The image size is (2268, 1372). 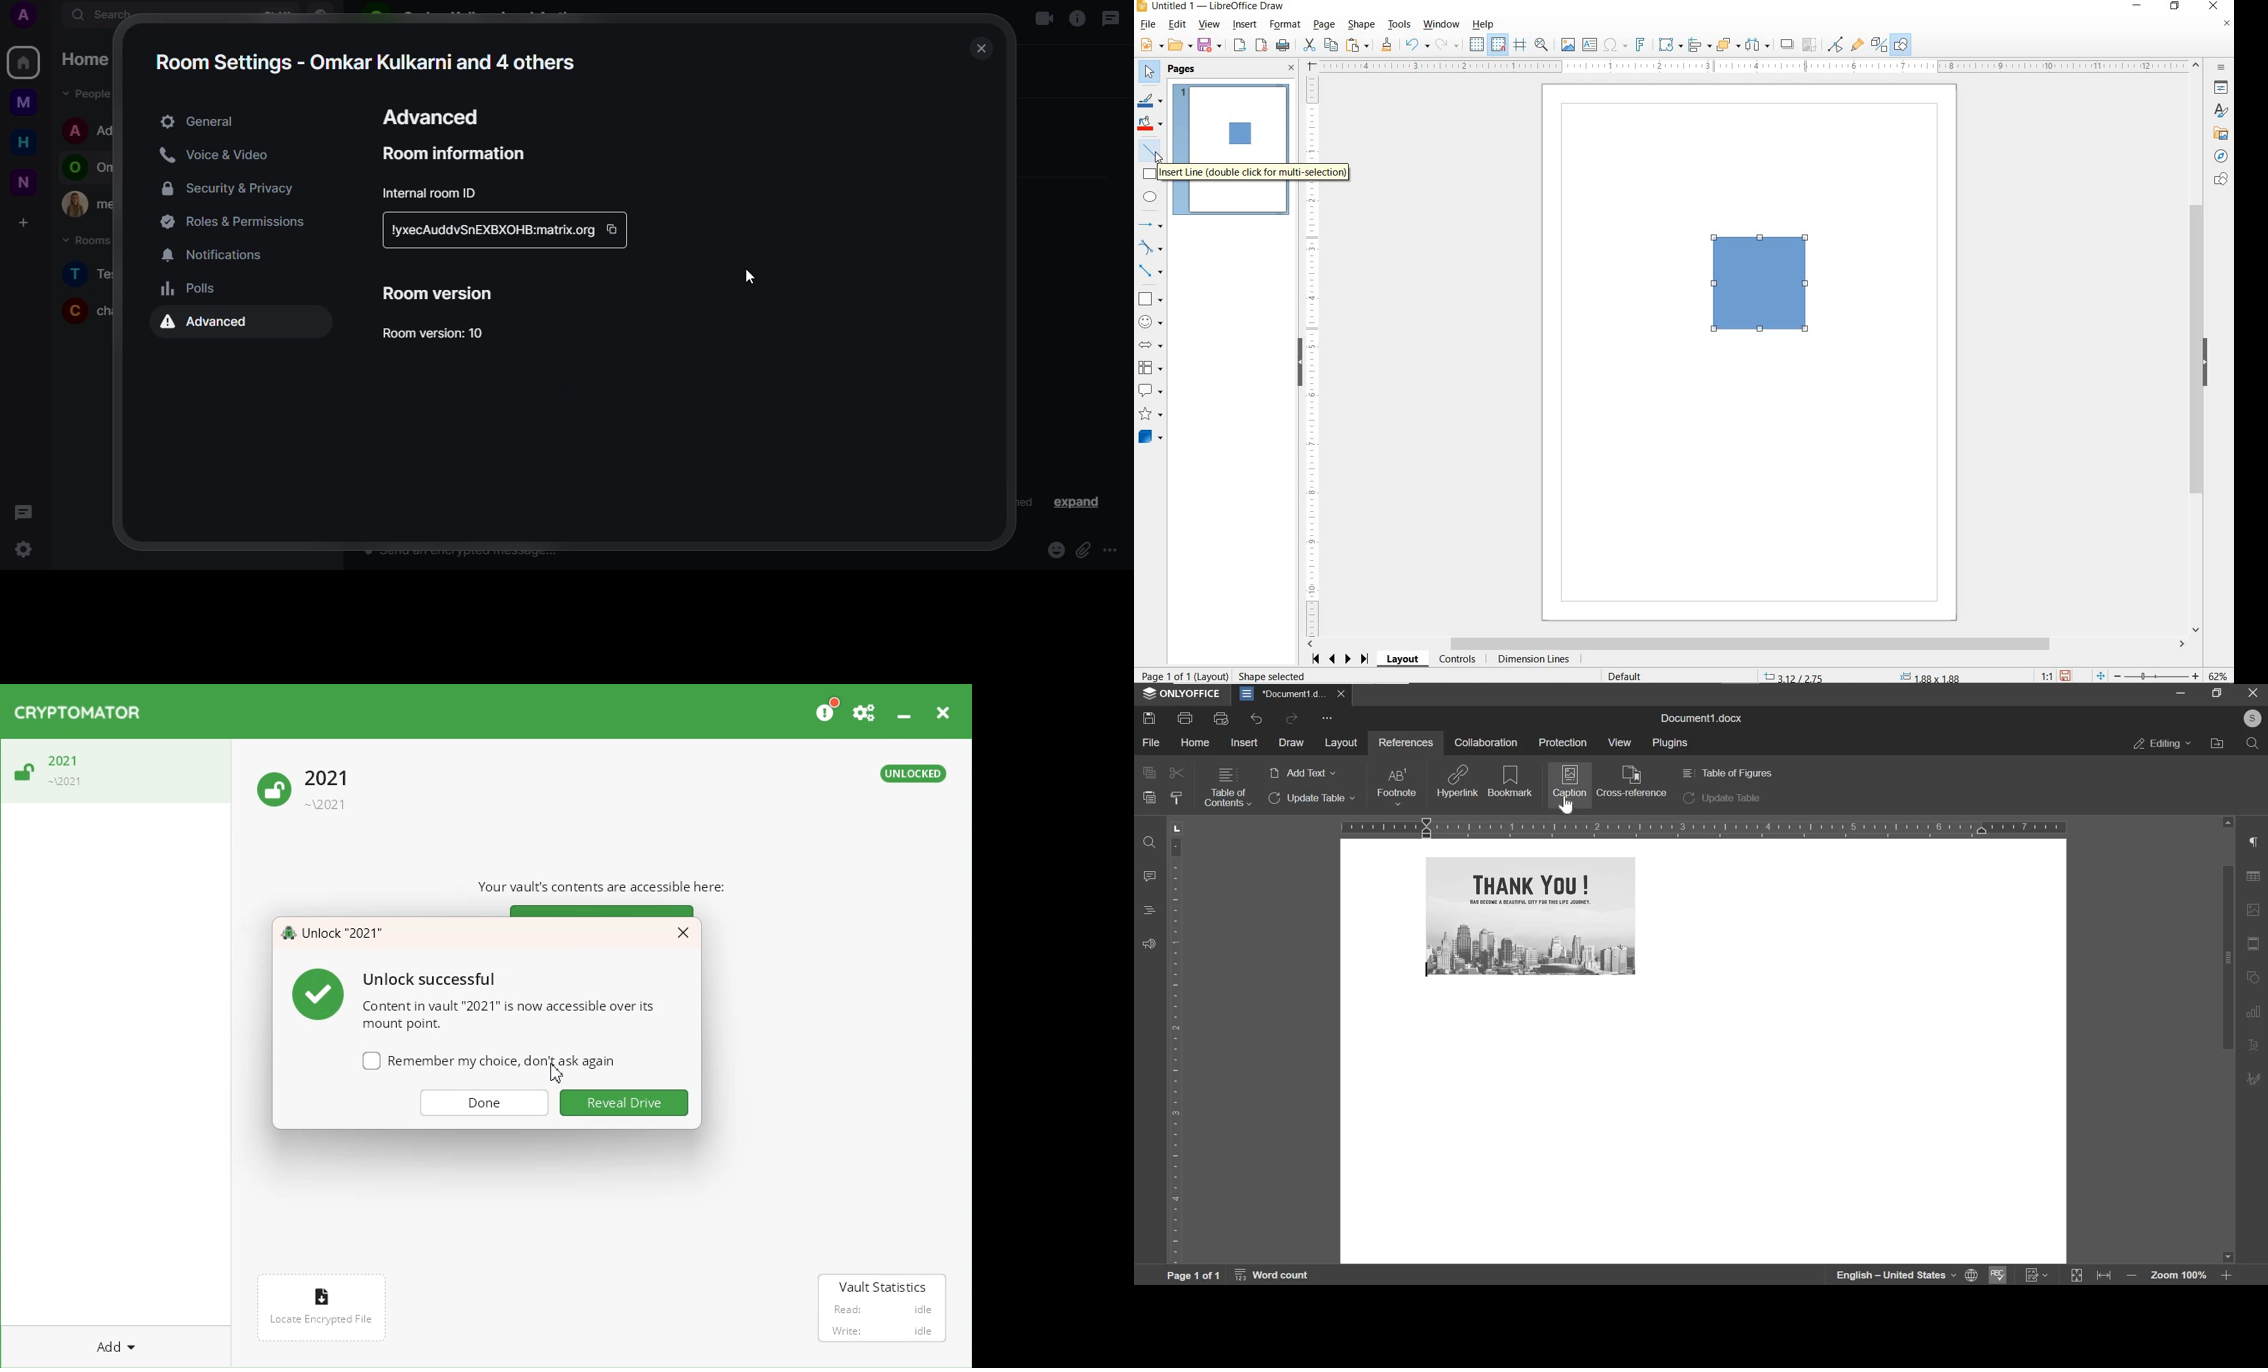 I want to click on MINIMIZE, so click(x=2141, y=7).